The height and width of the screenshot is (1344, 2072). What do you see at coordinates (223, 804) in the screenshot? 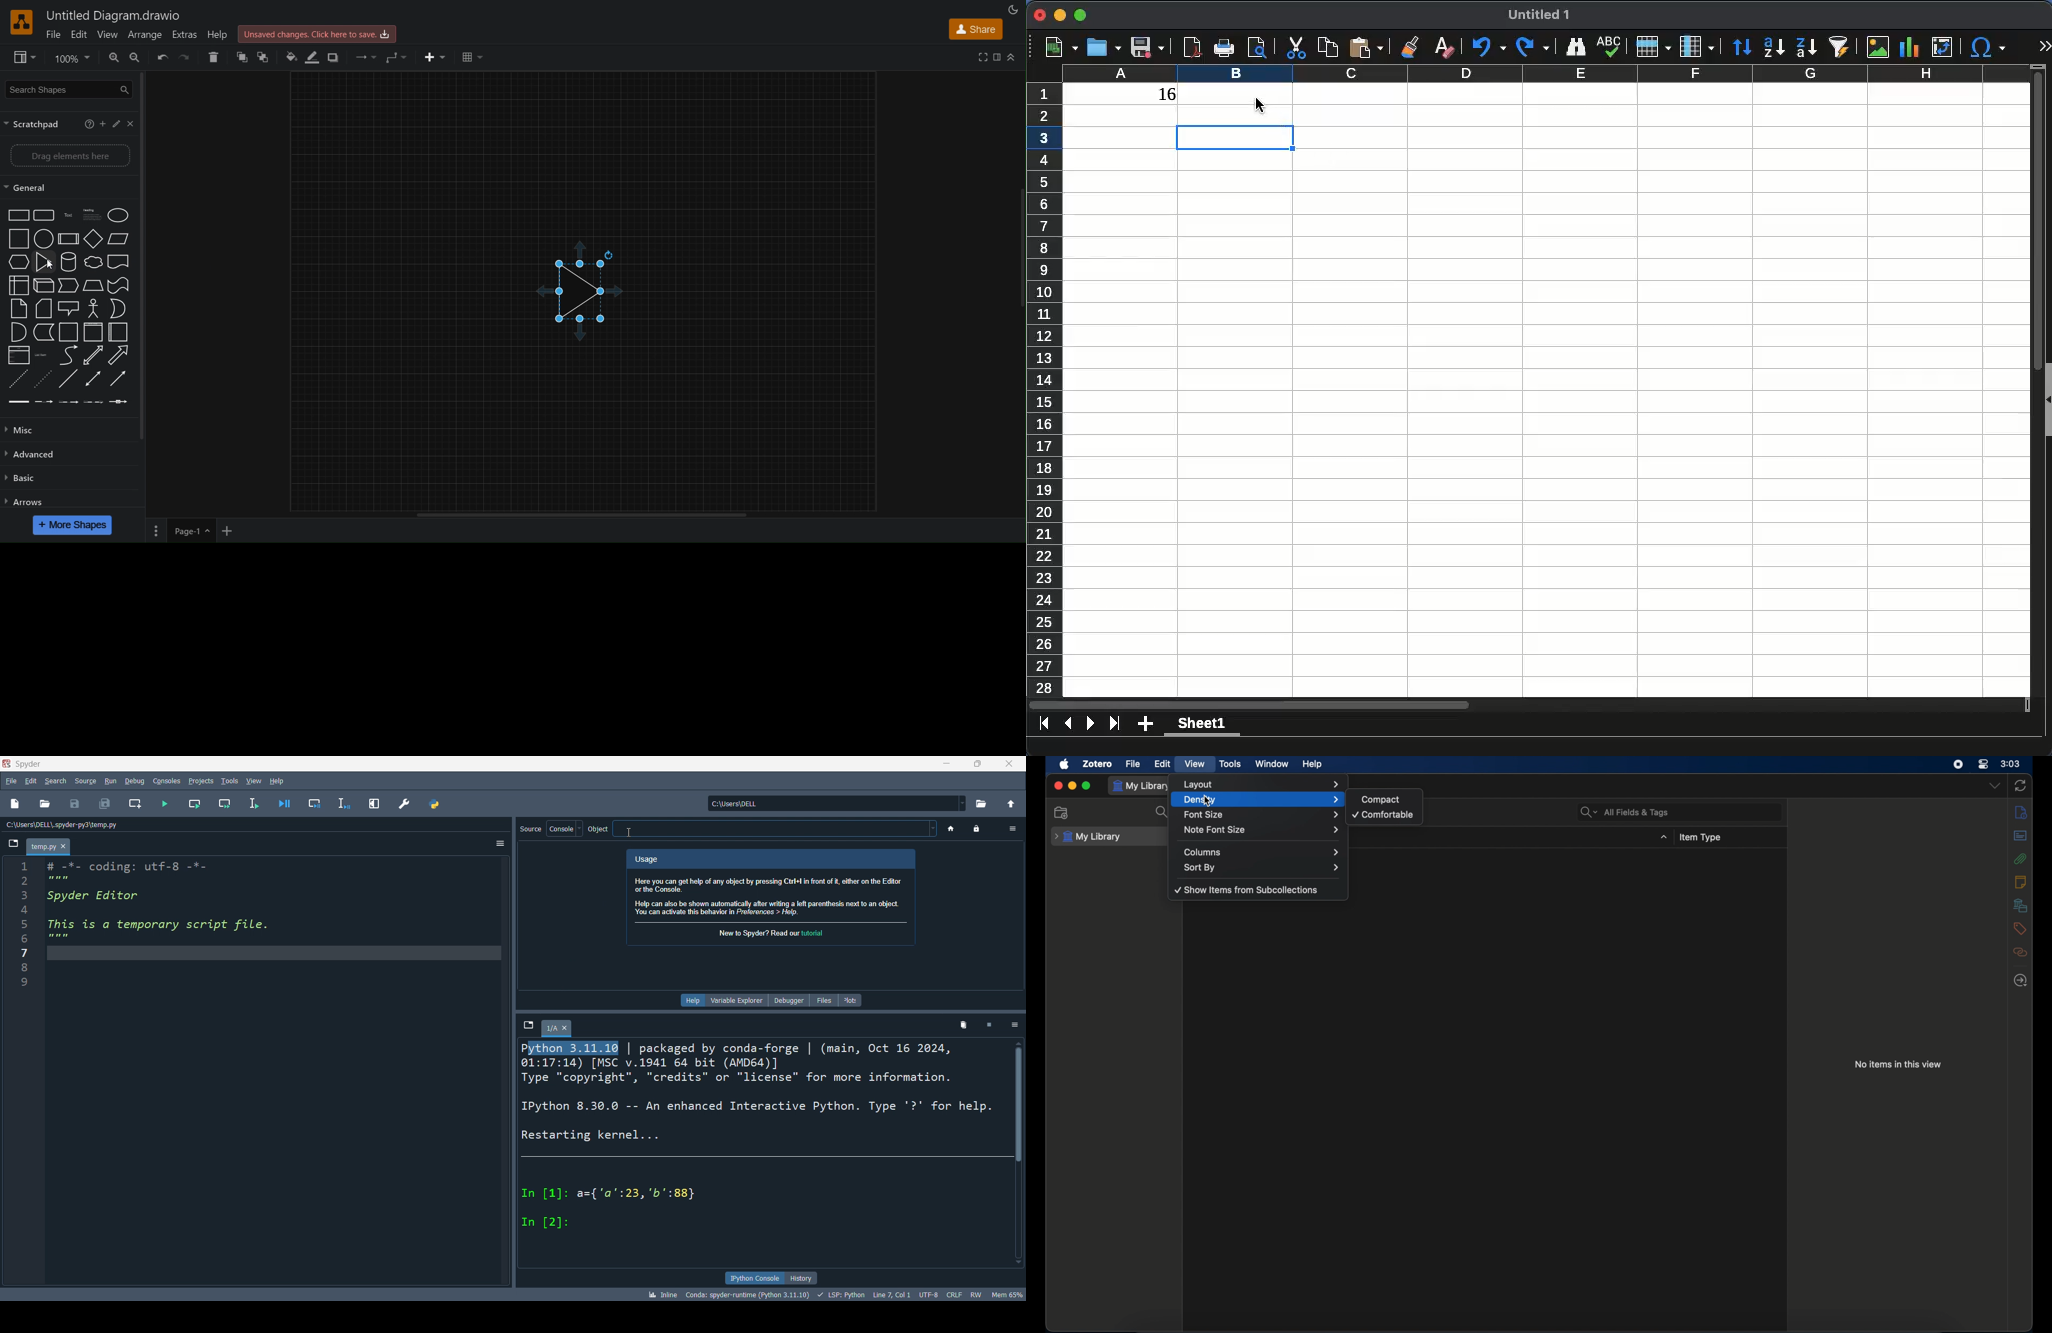
I see `run cell and move` at bounding box center [223, 804].